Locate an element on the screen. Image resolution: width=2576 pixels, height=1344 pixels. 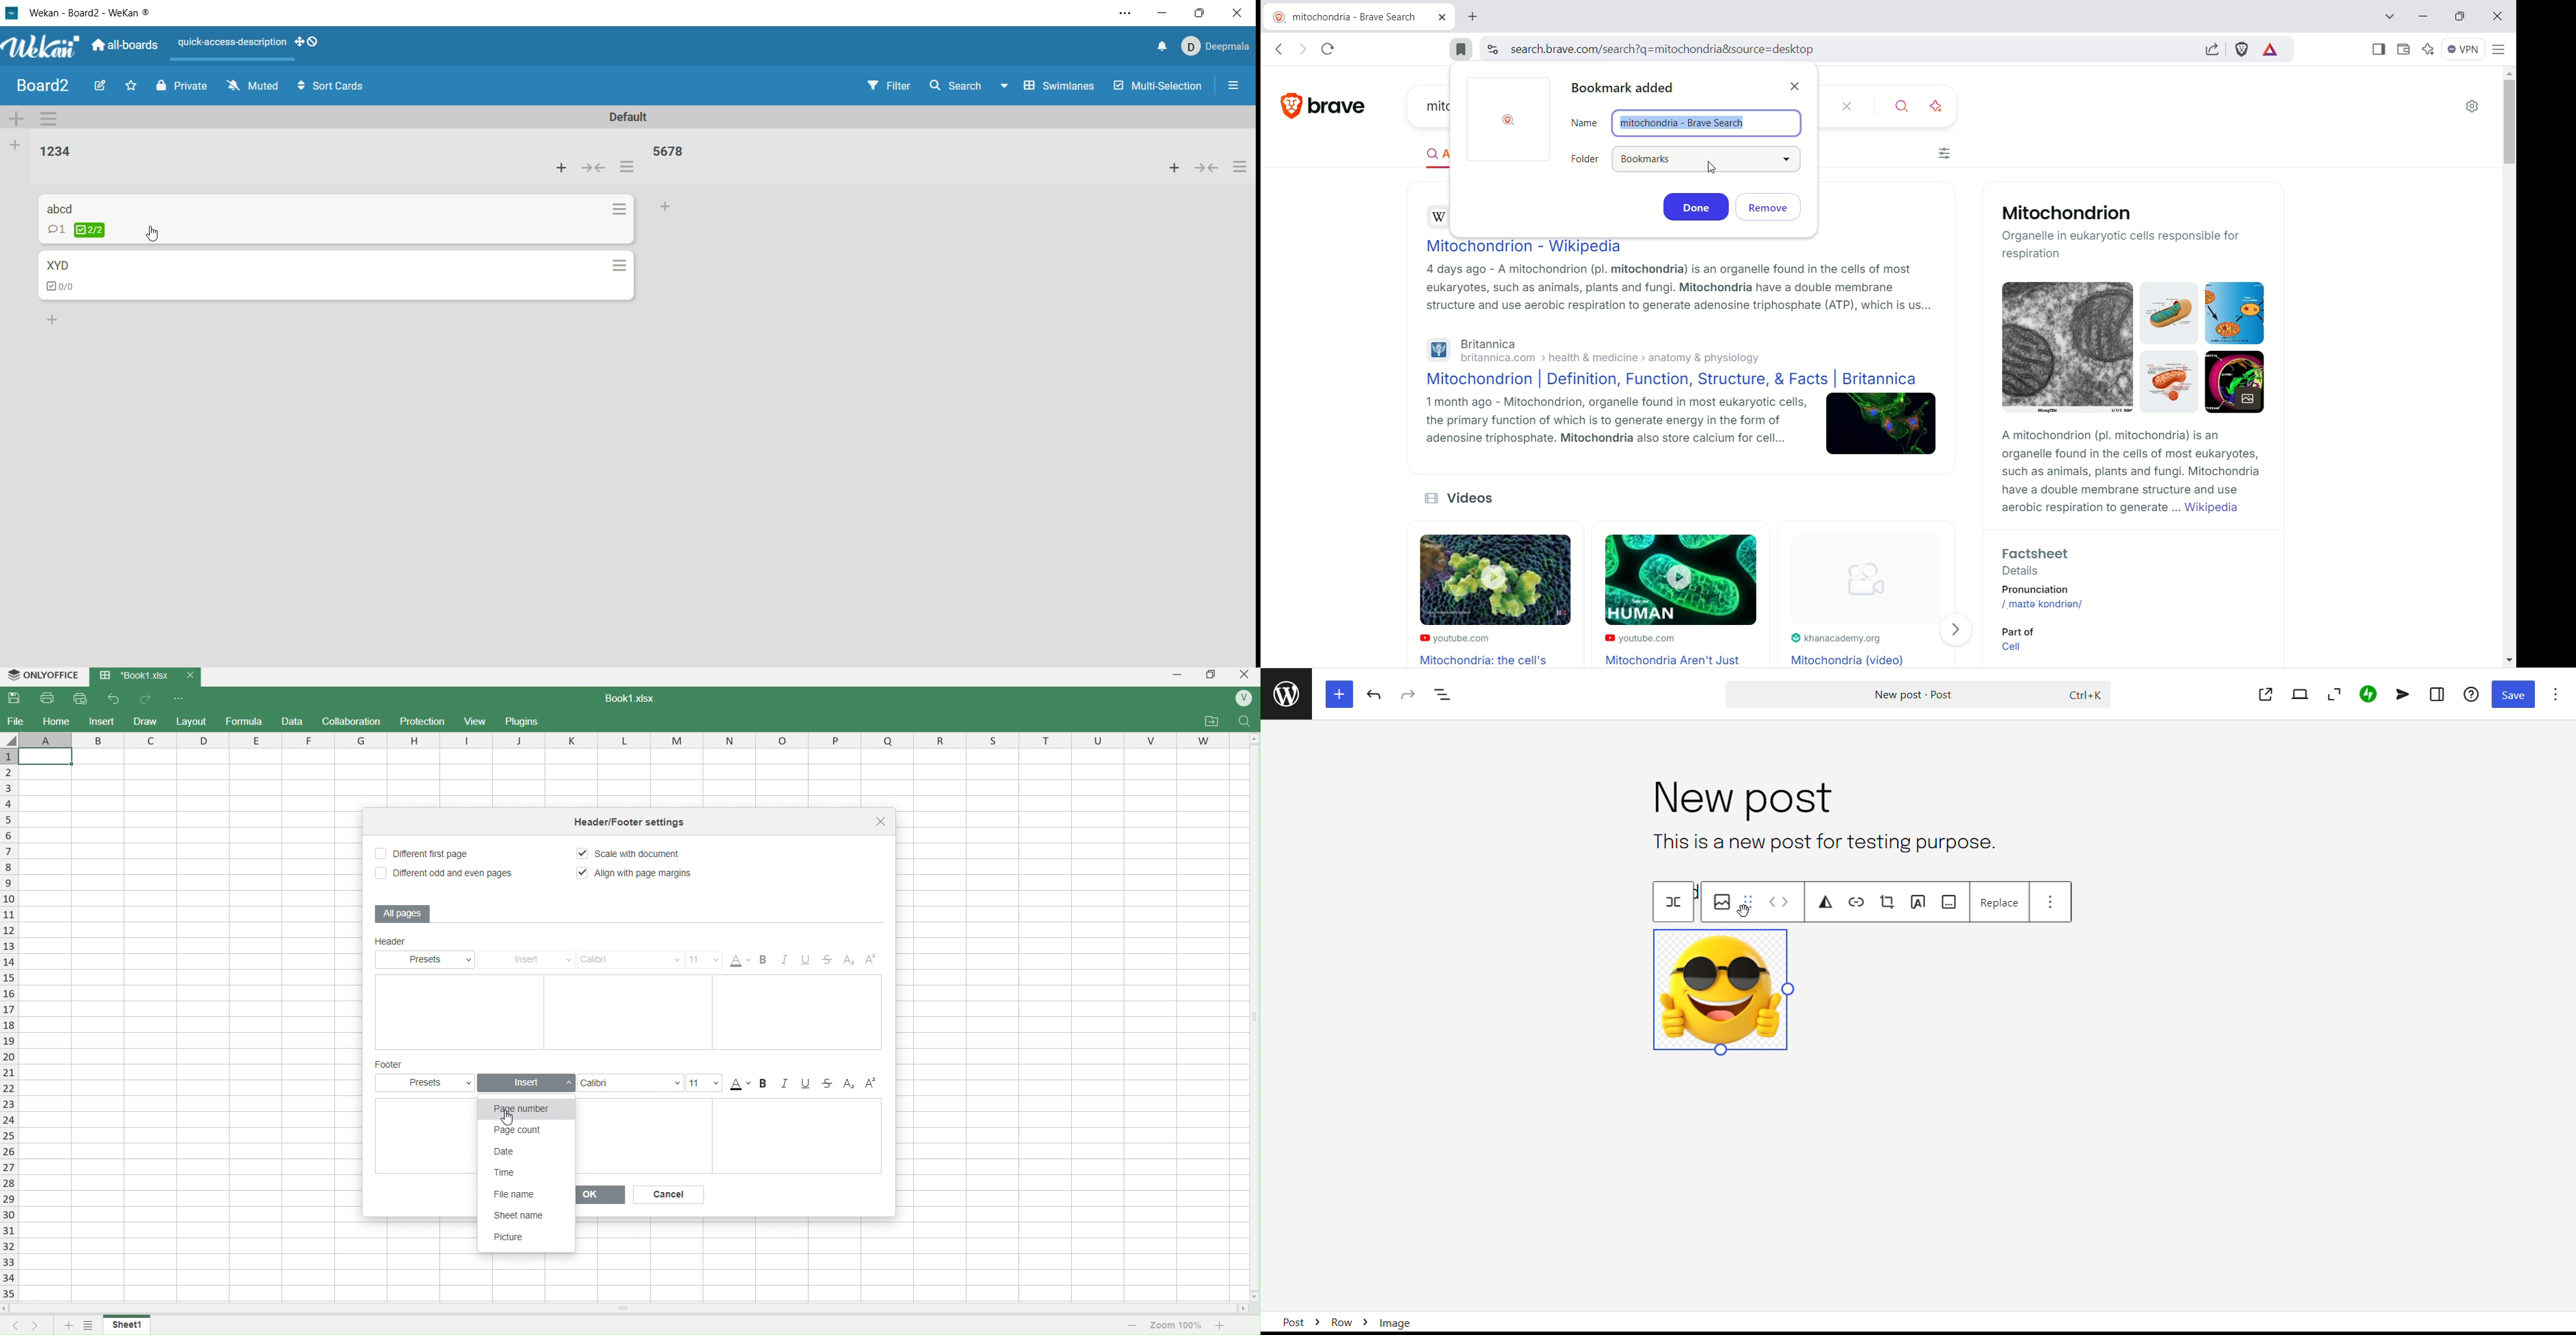
image selected is located at coordinates (1724, 994).